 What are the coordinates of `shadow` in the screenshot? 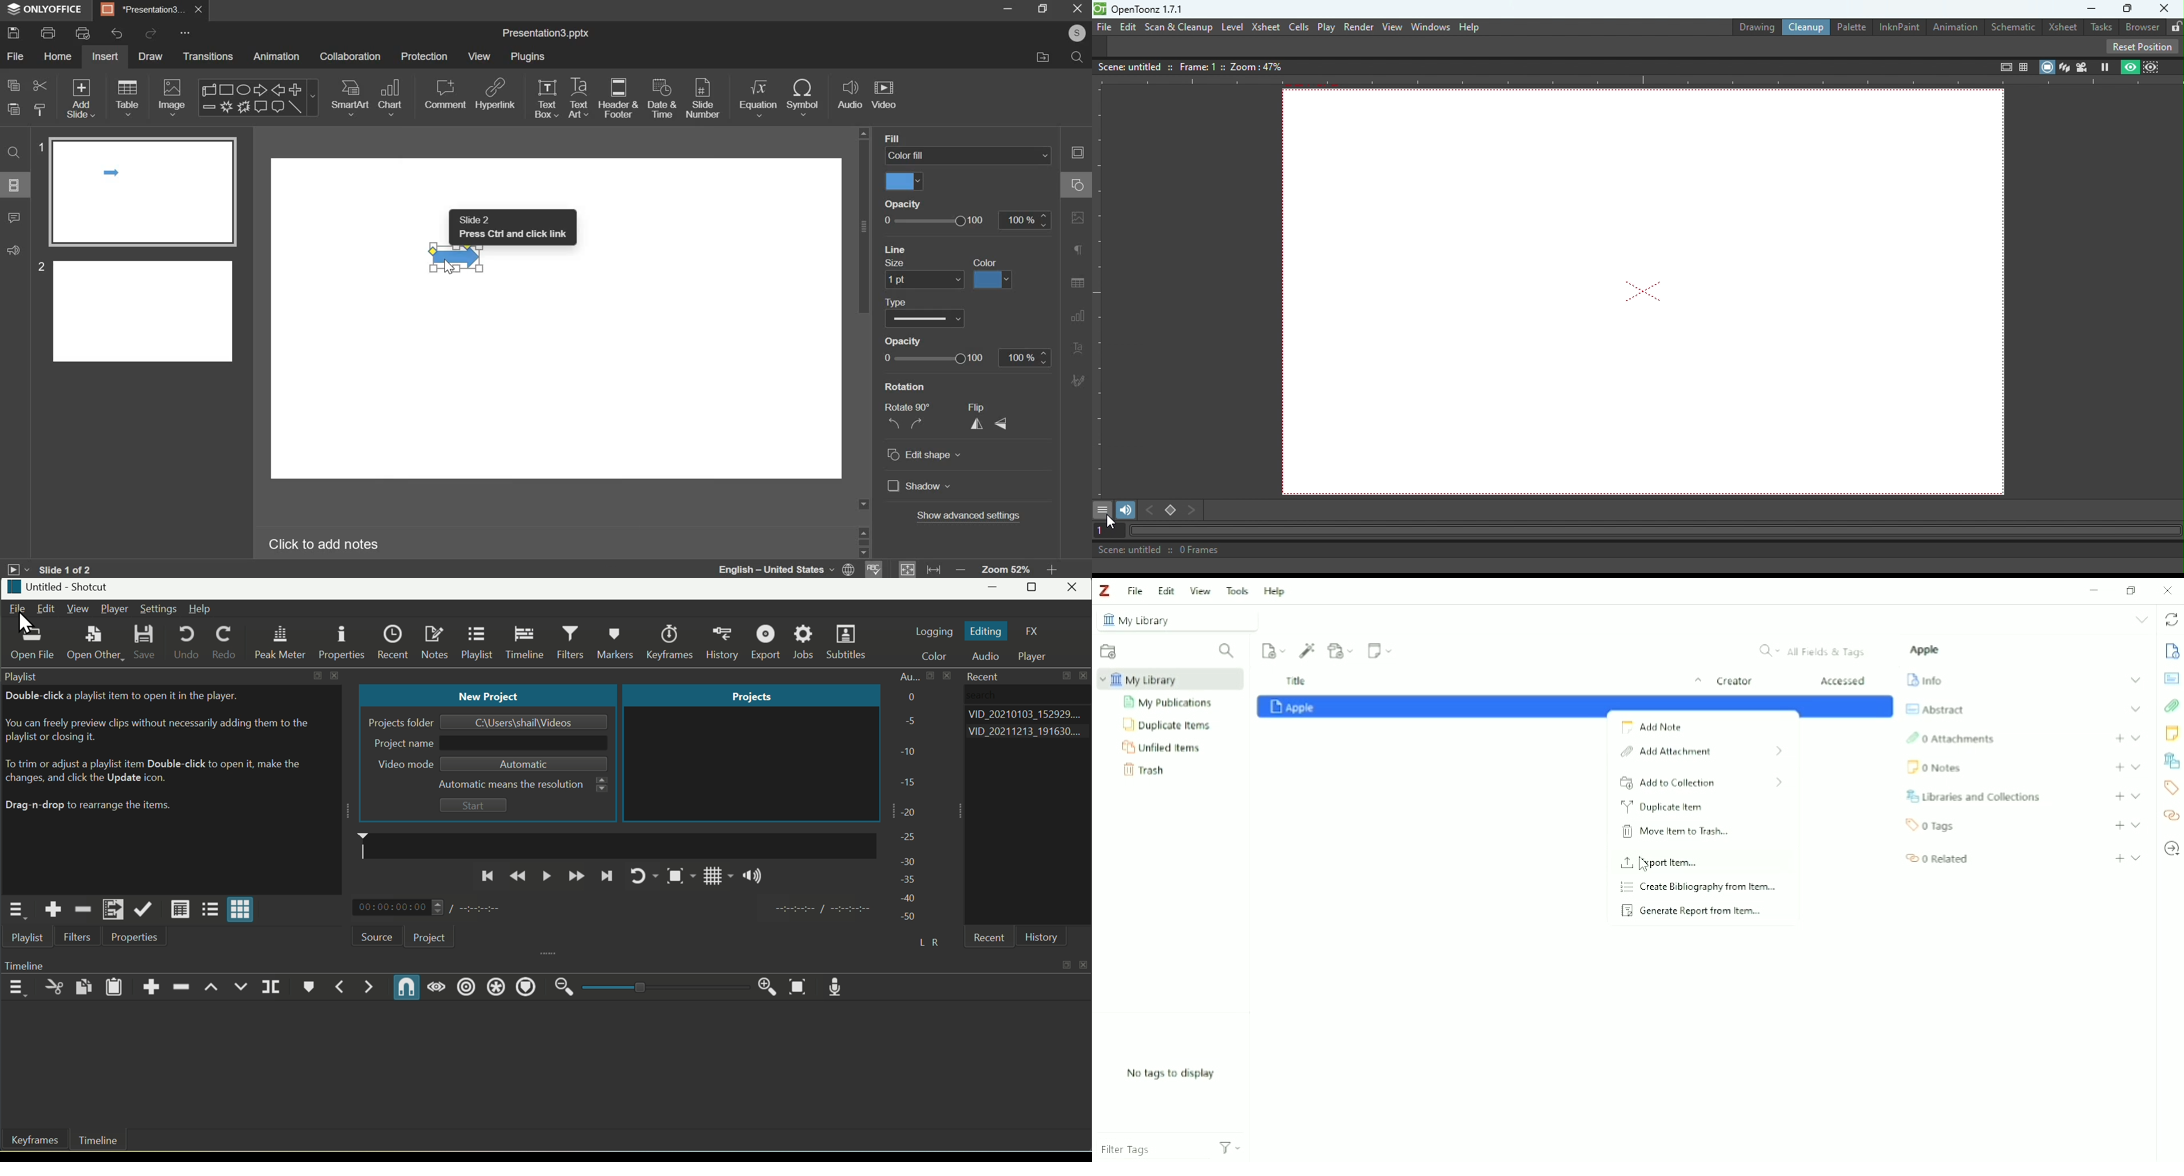 It's located at (919, 486).